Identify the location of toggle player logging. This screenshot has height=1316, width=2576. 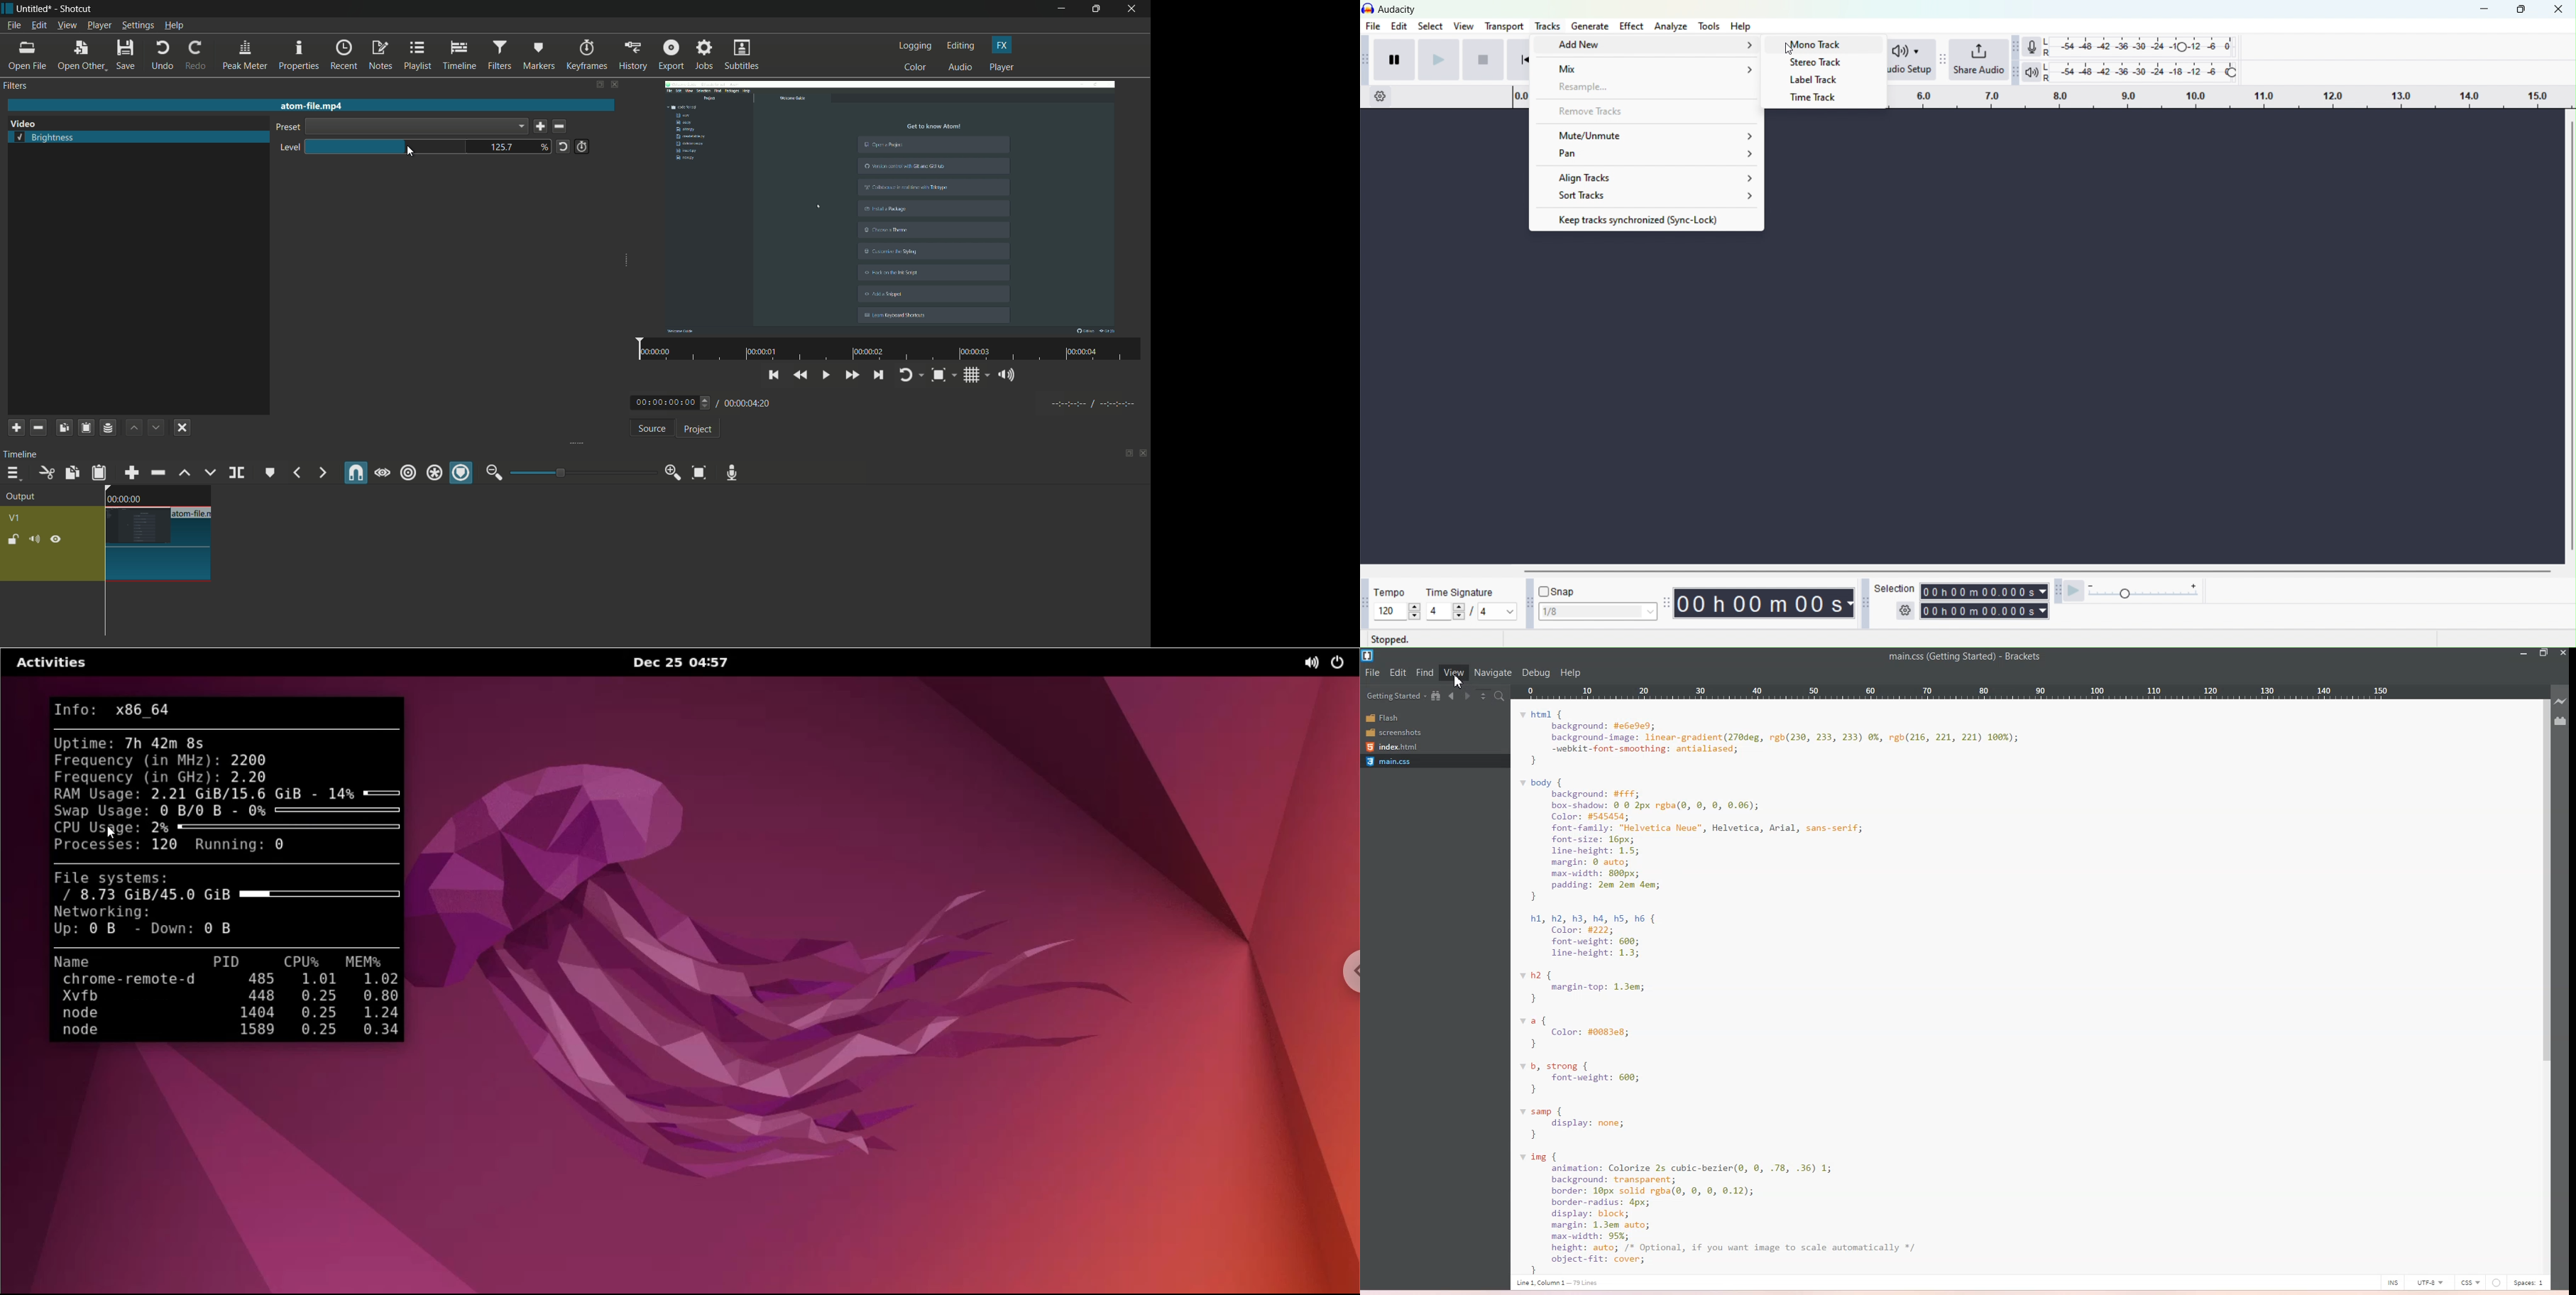
(911, 375).